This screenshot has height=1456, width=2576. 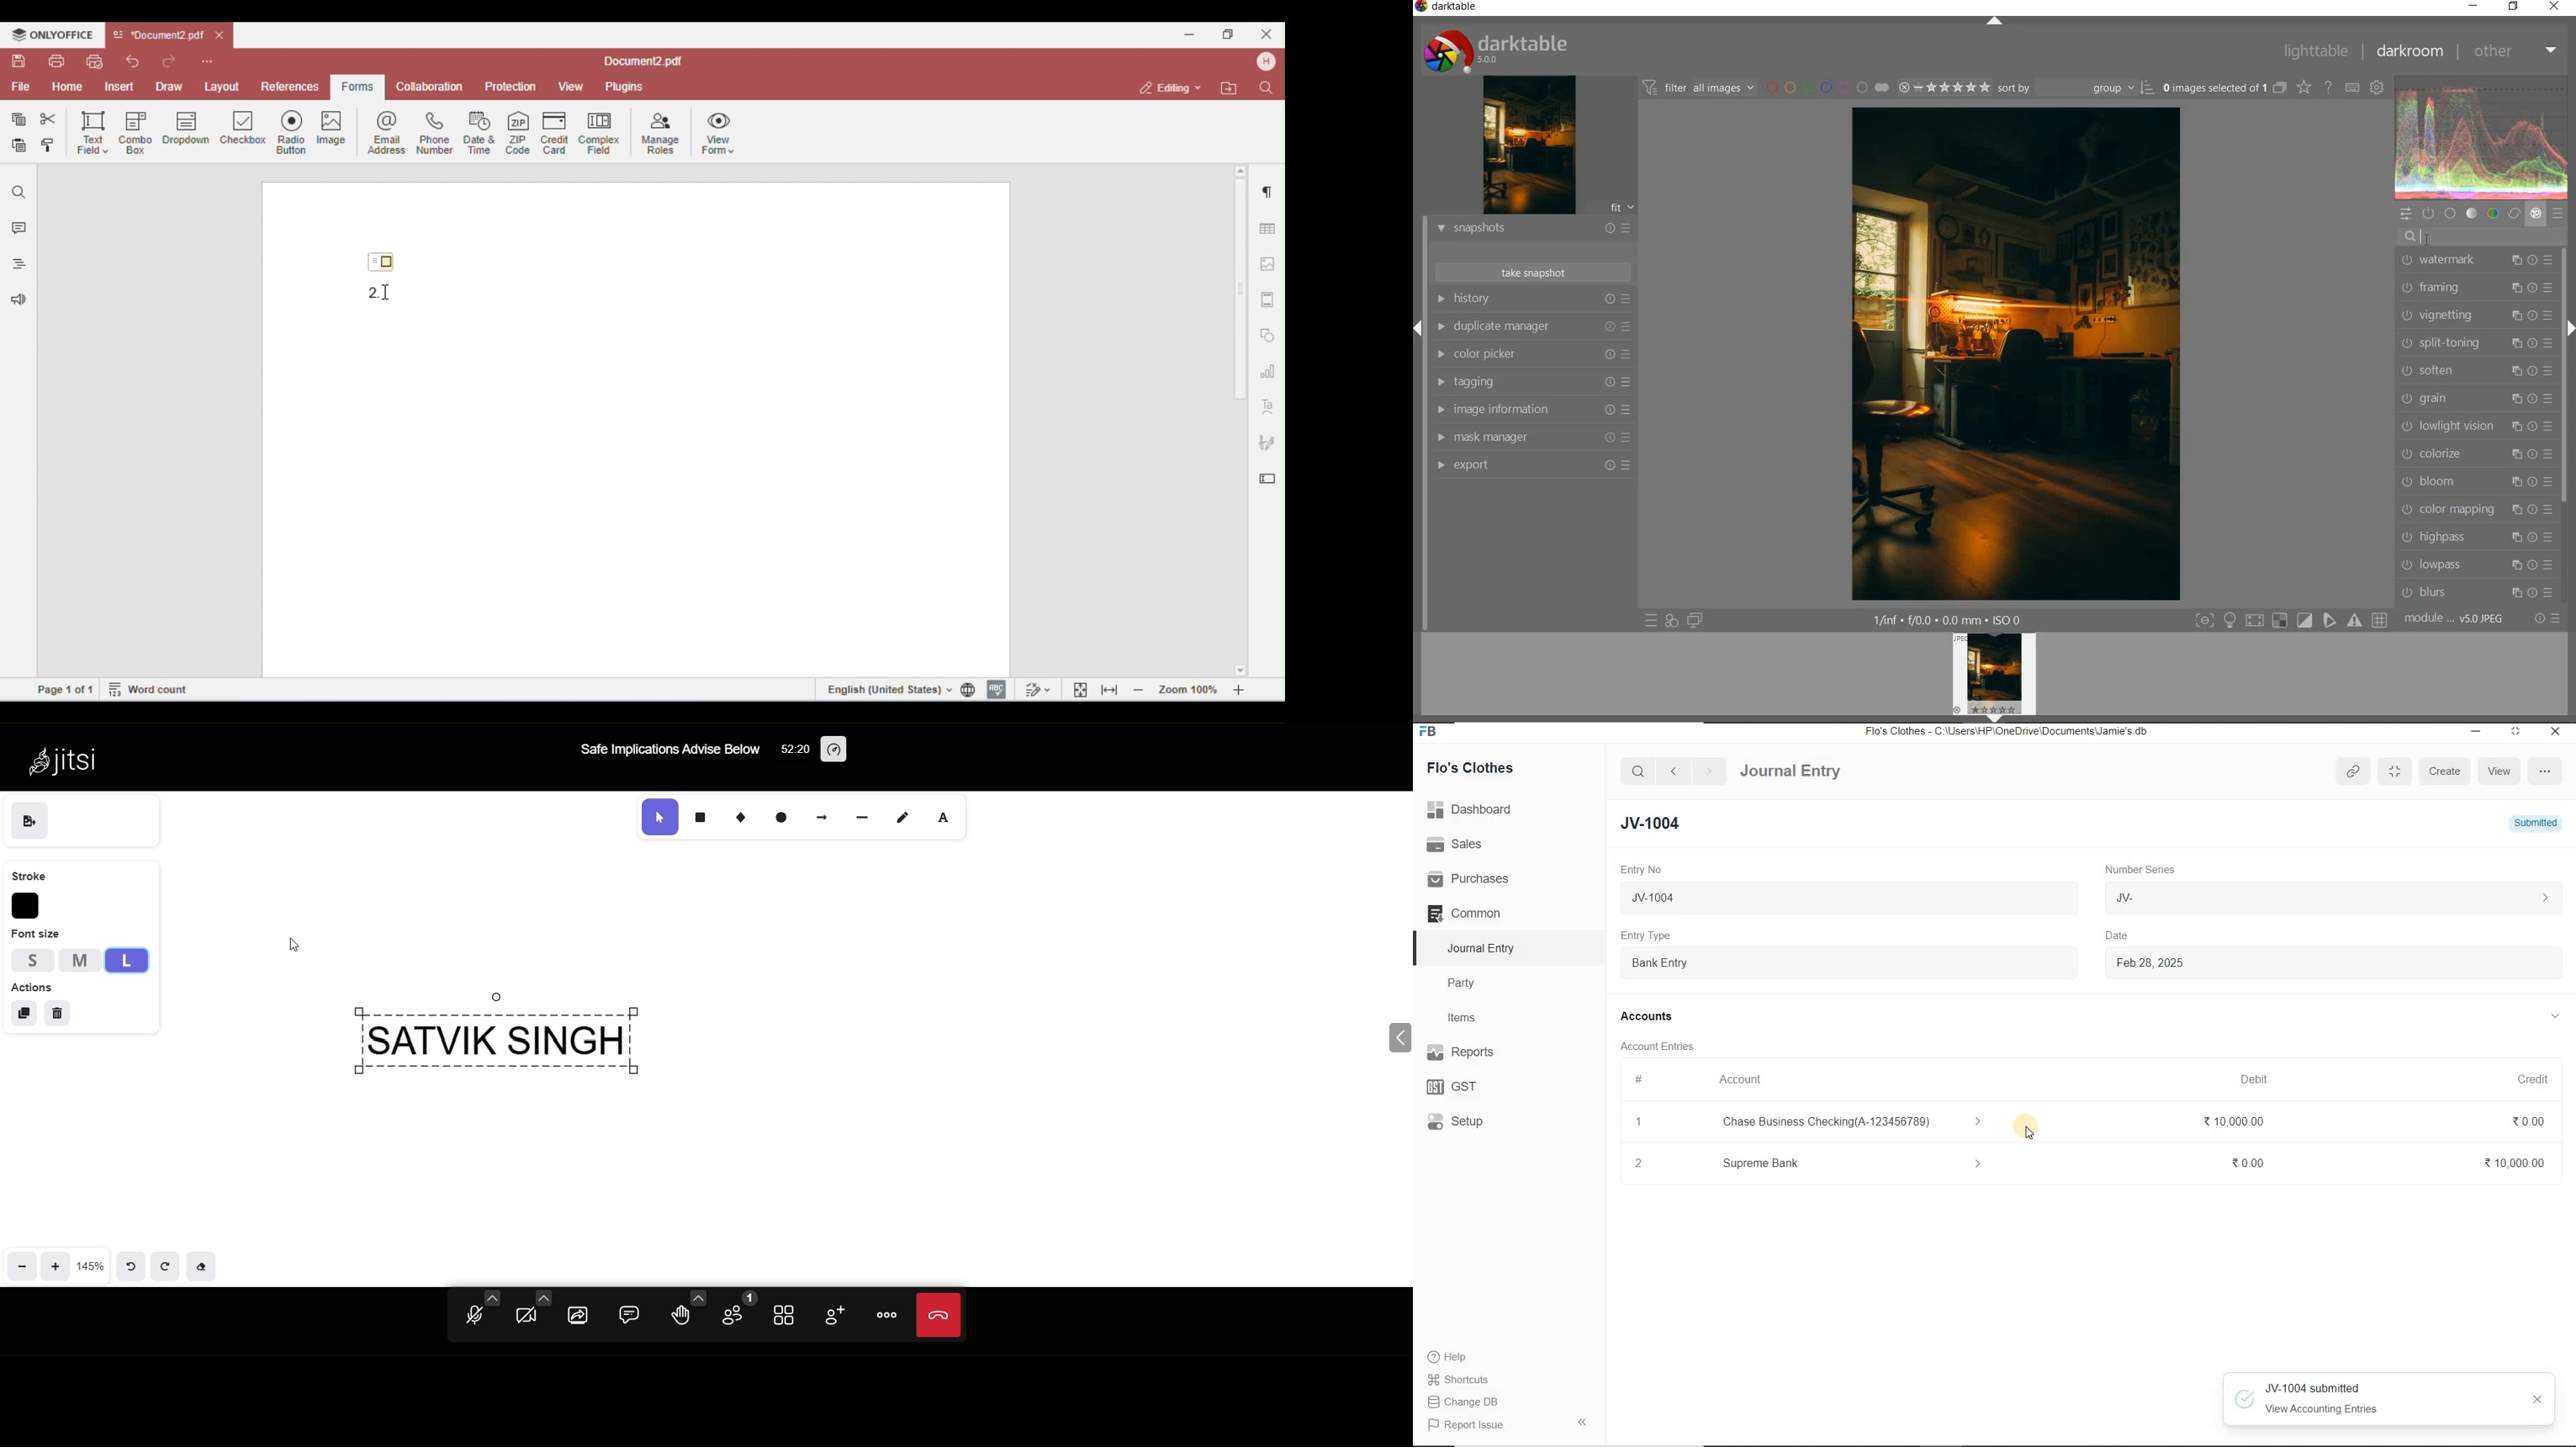 I want to click on back, so click(x=1673, y=770).